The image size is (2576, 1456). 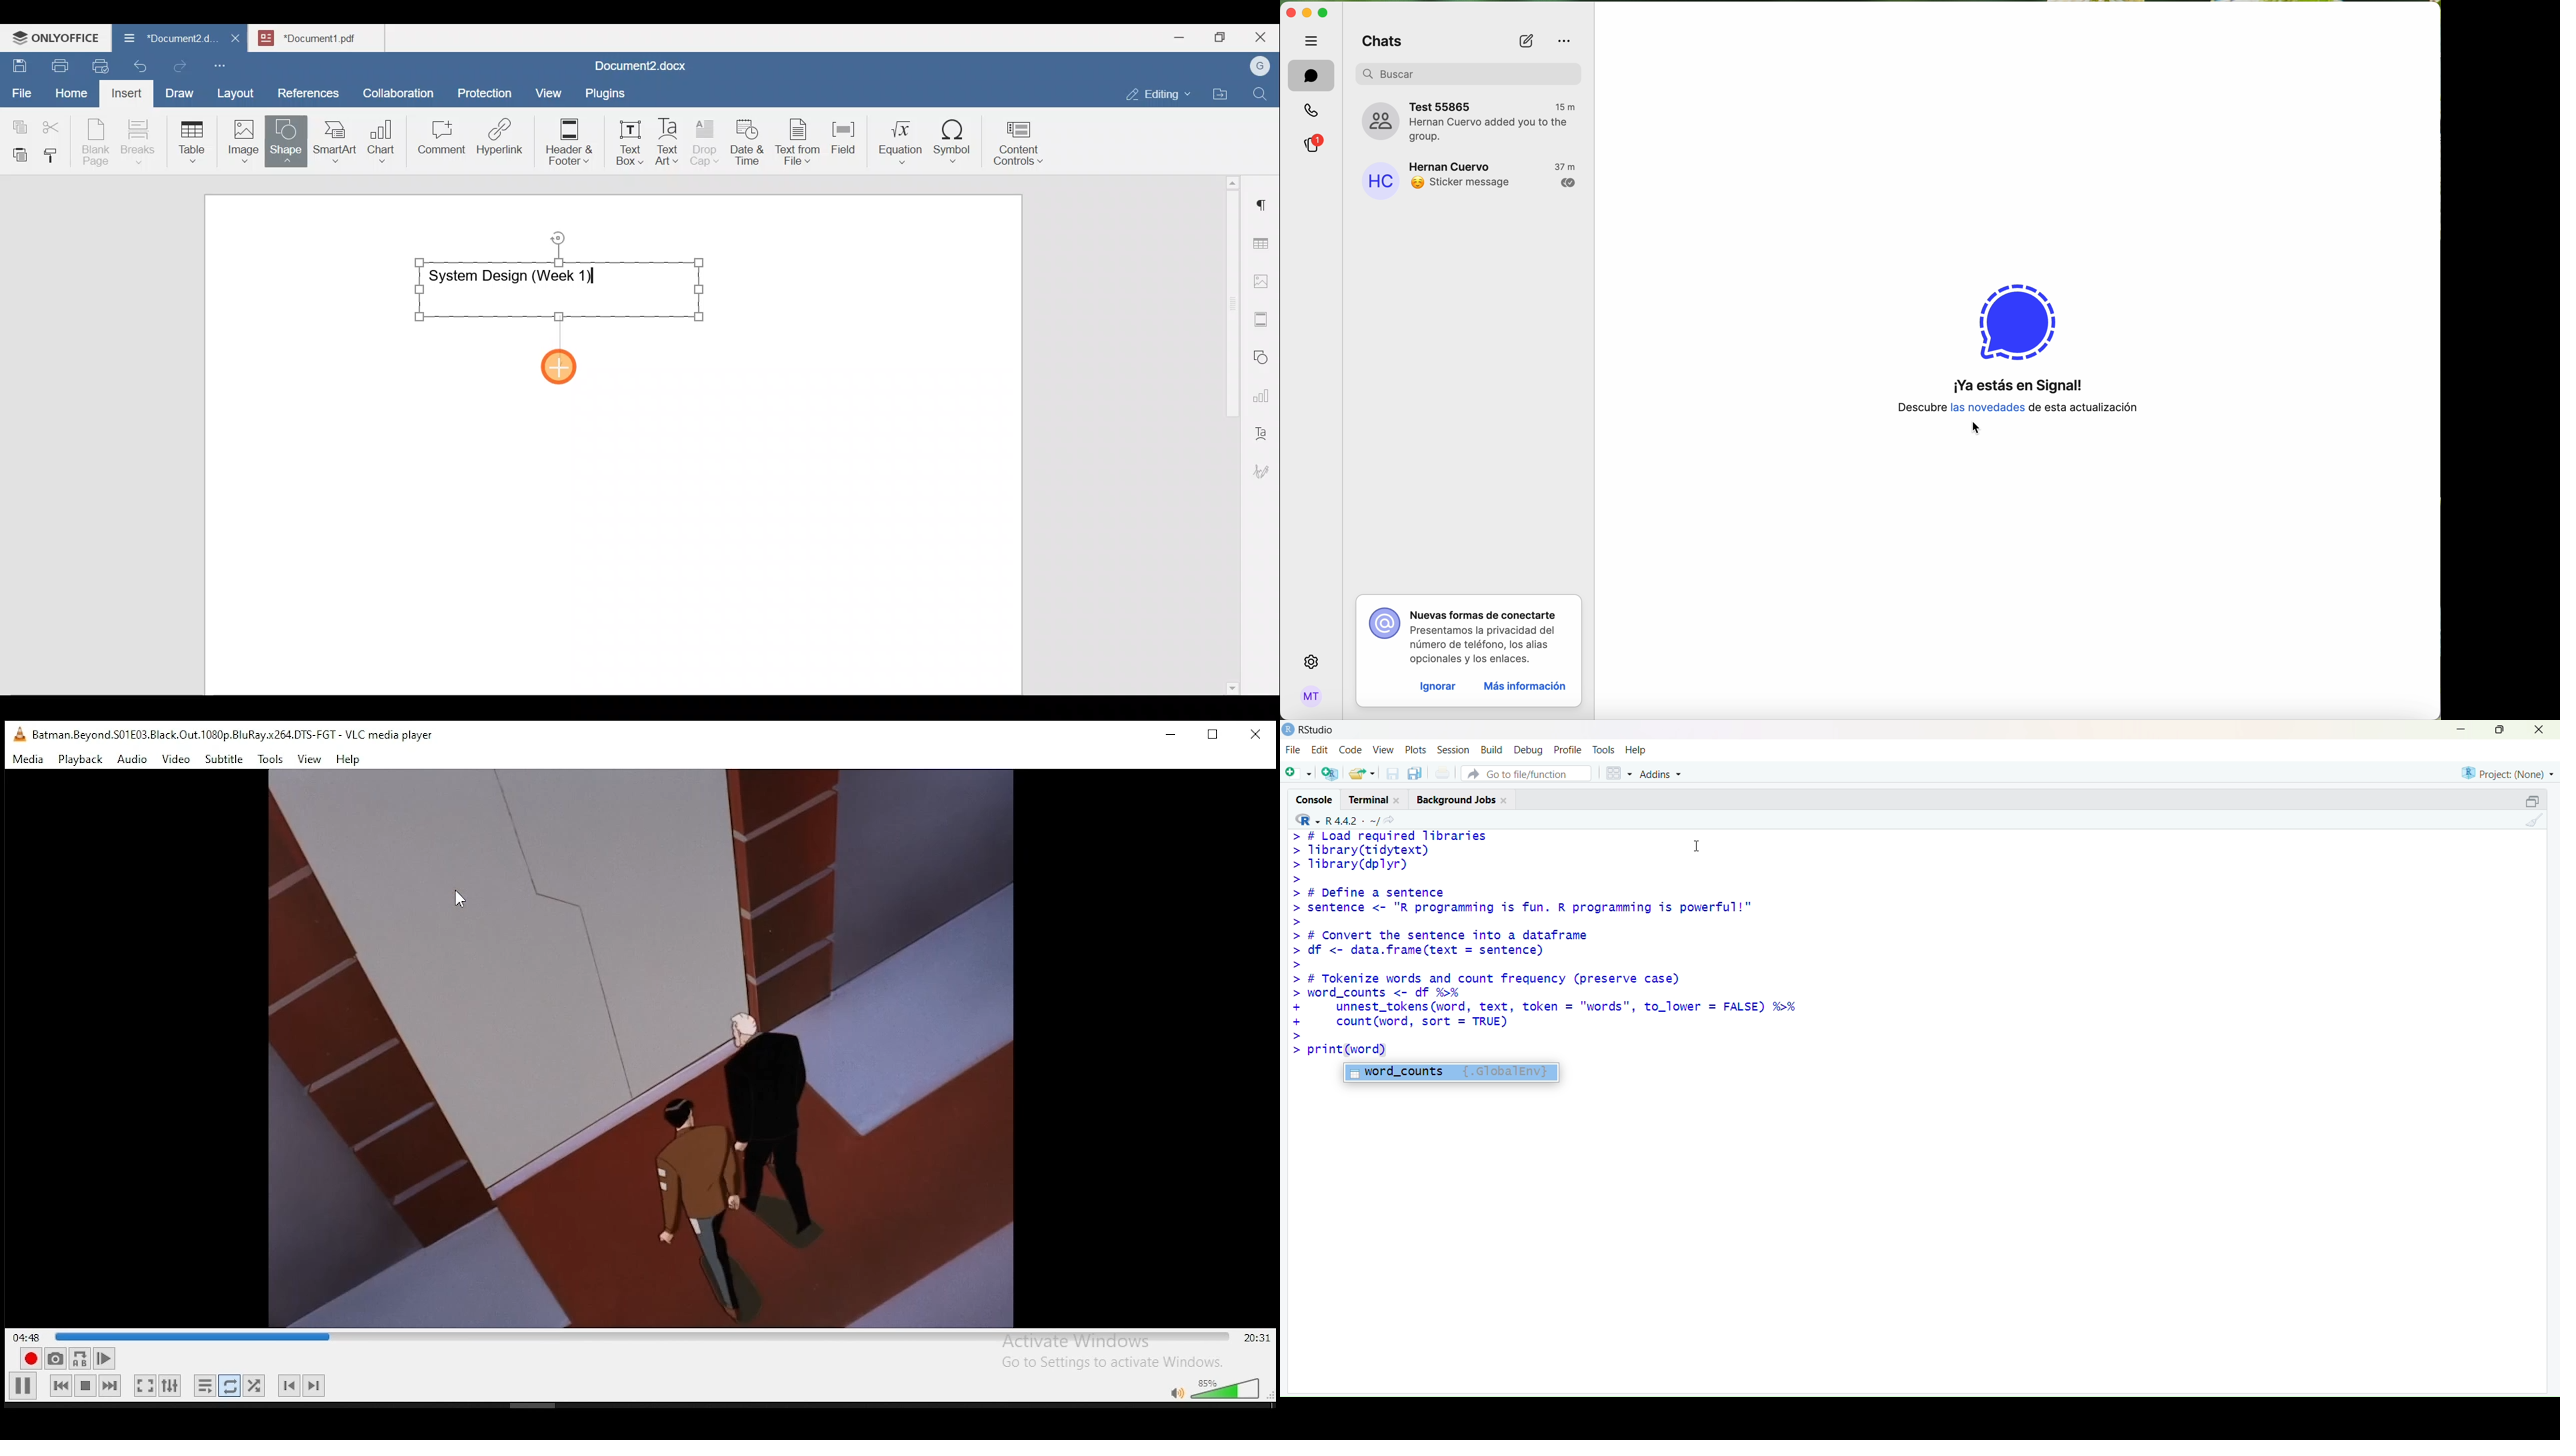 What do you see at coordinates (800, 141) in the screenshot?
I see `Text from file` at bounding box center [800, 141].